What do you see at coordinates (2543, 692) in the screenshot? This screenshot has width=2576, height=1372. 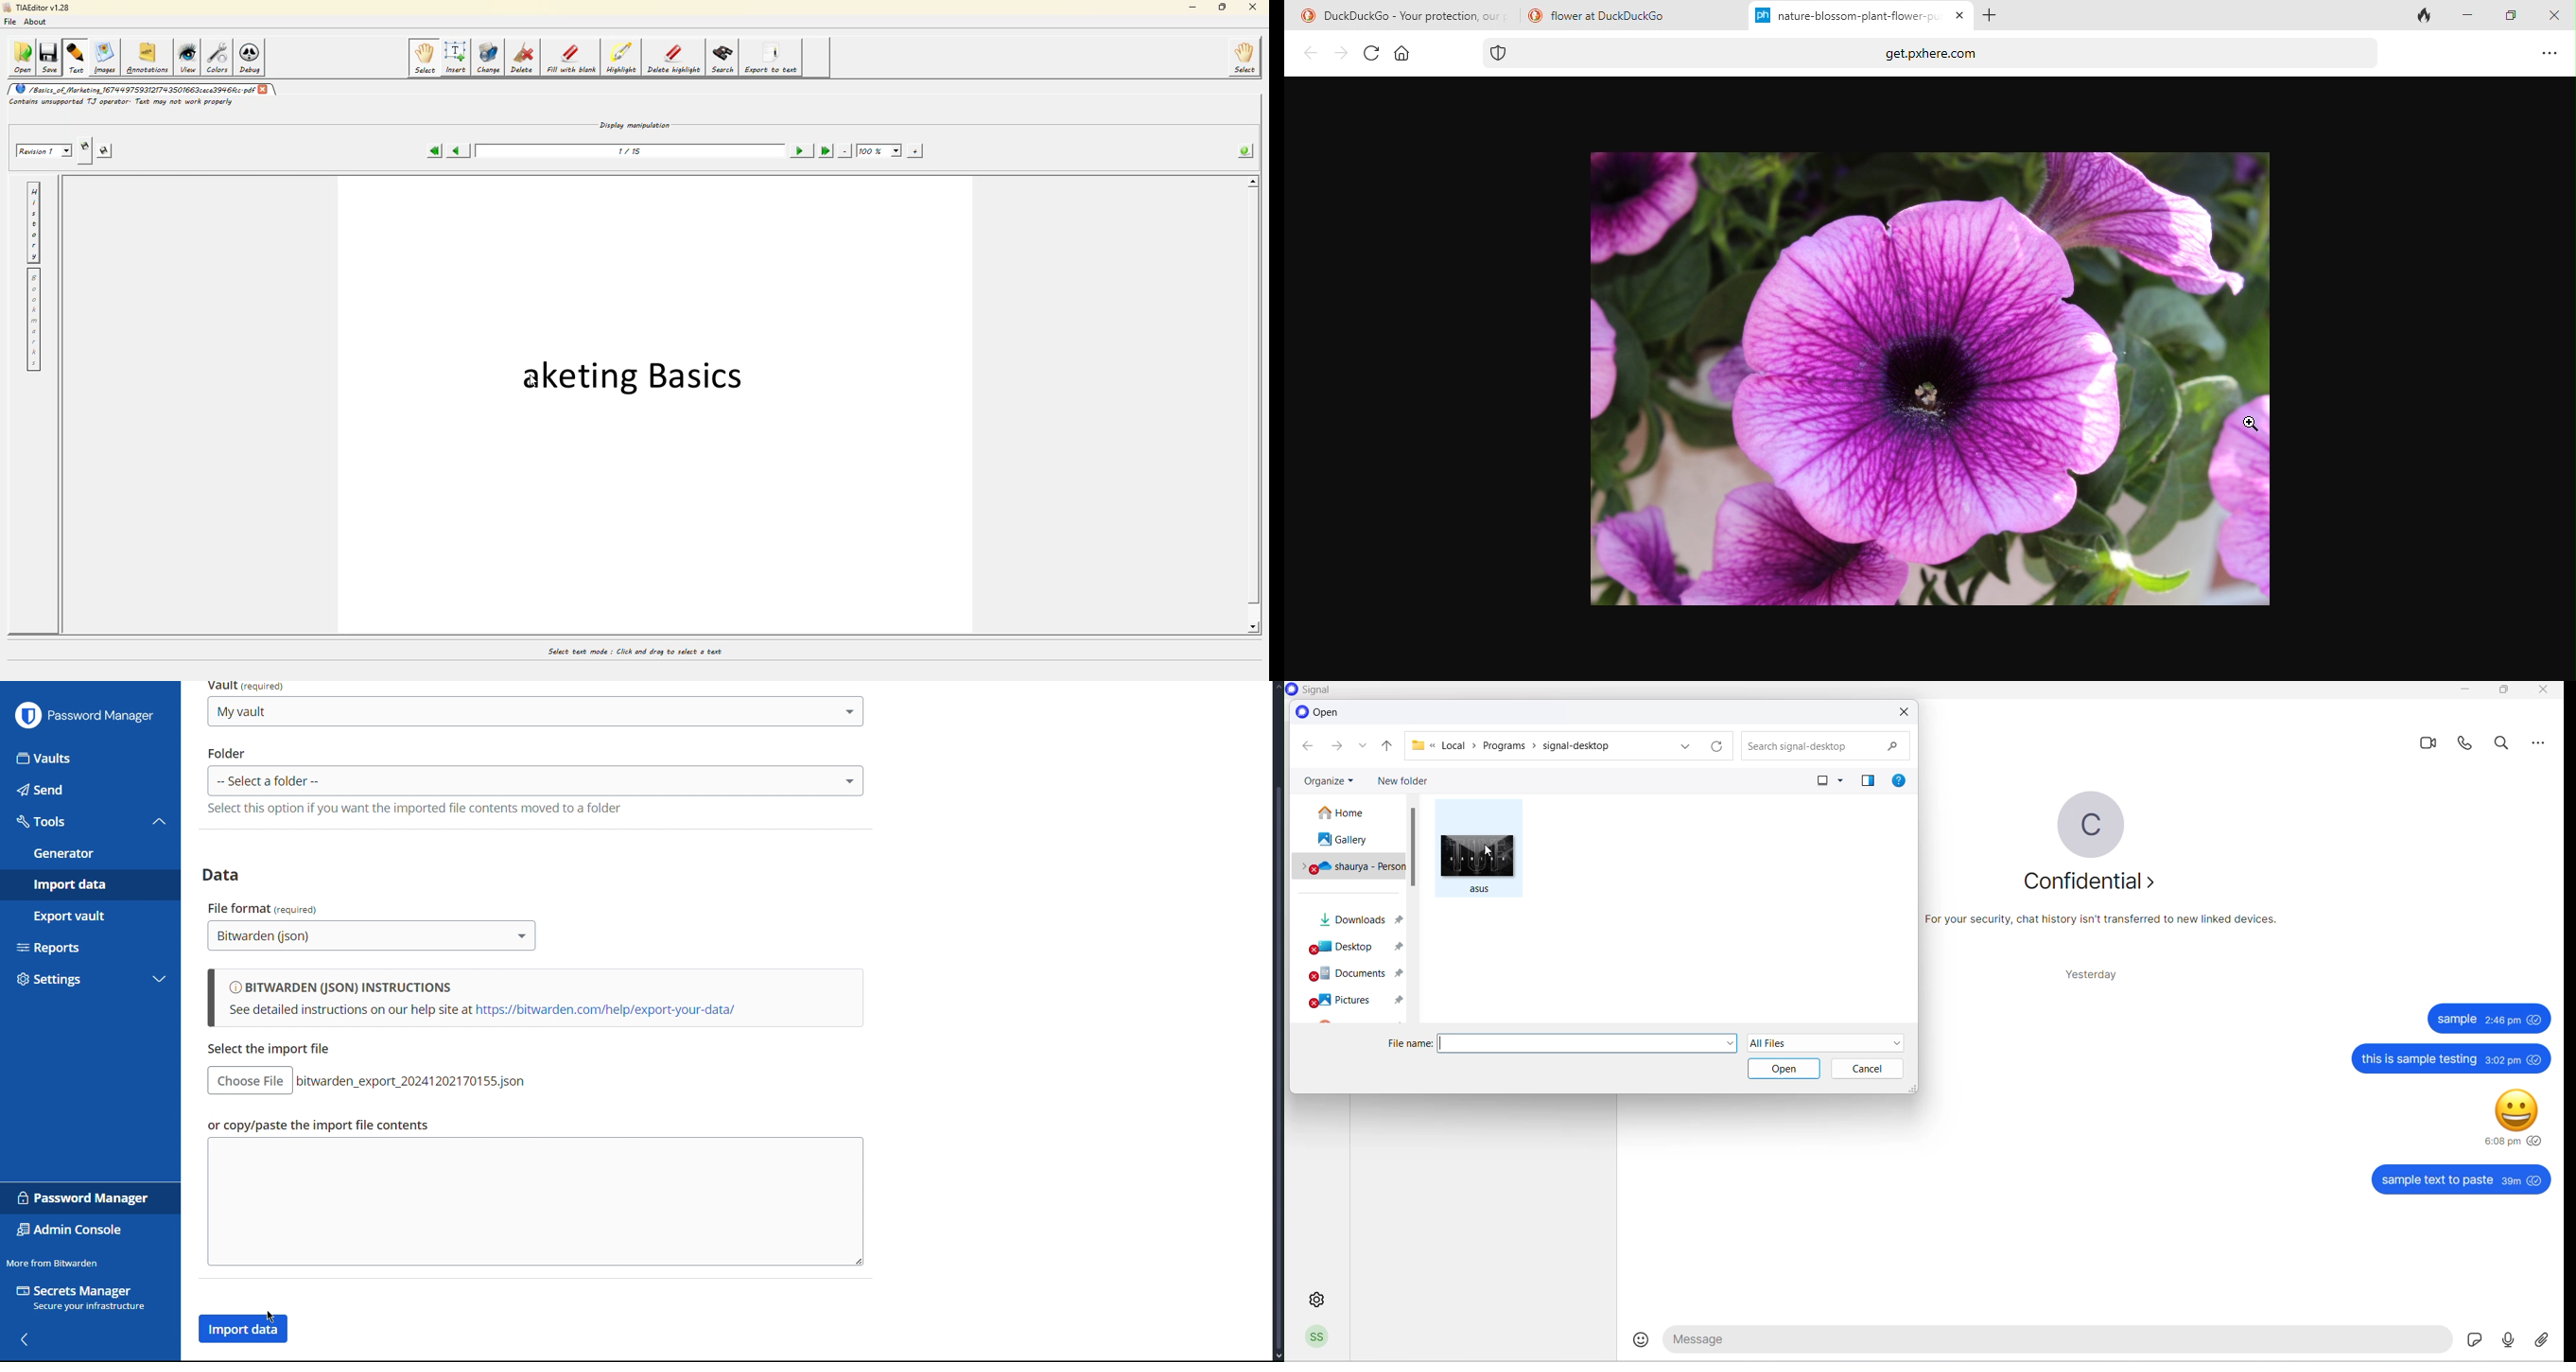 I see `close` at bounding box center [2543, 692].